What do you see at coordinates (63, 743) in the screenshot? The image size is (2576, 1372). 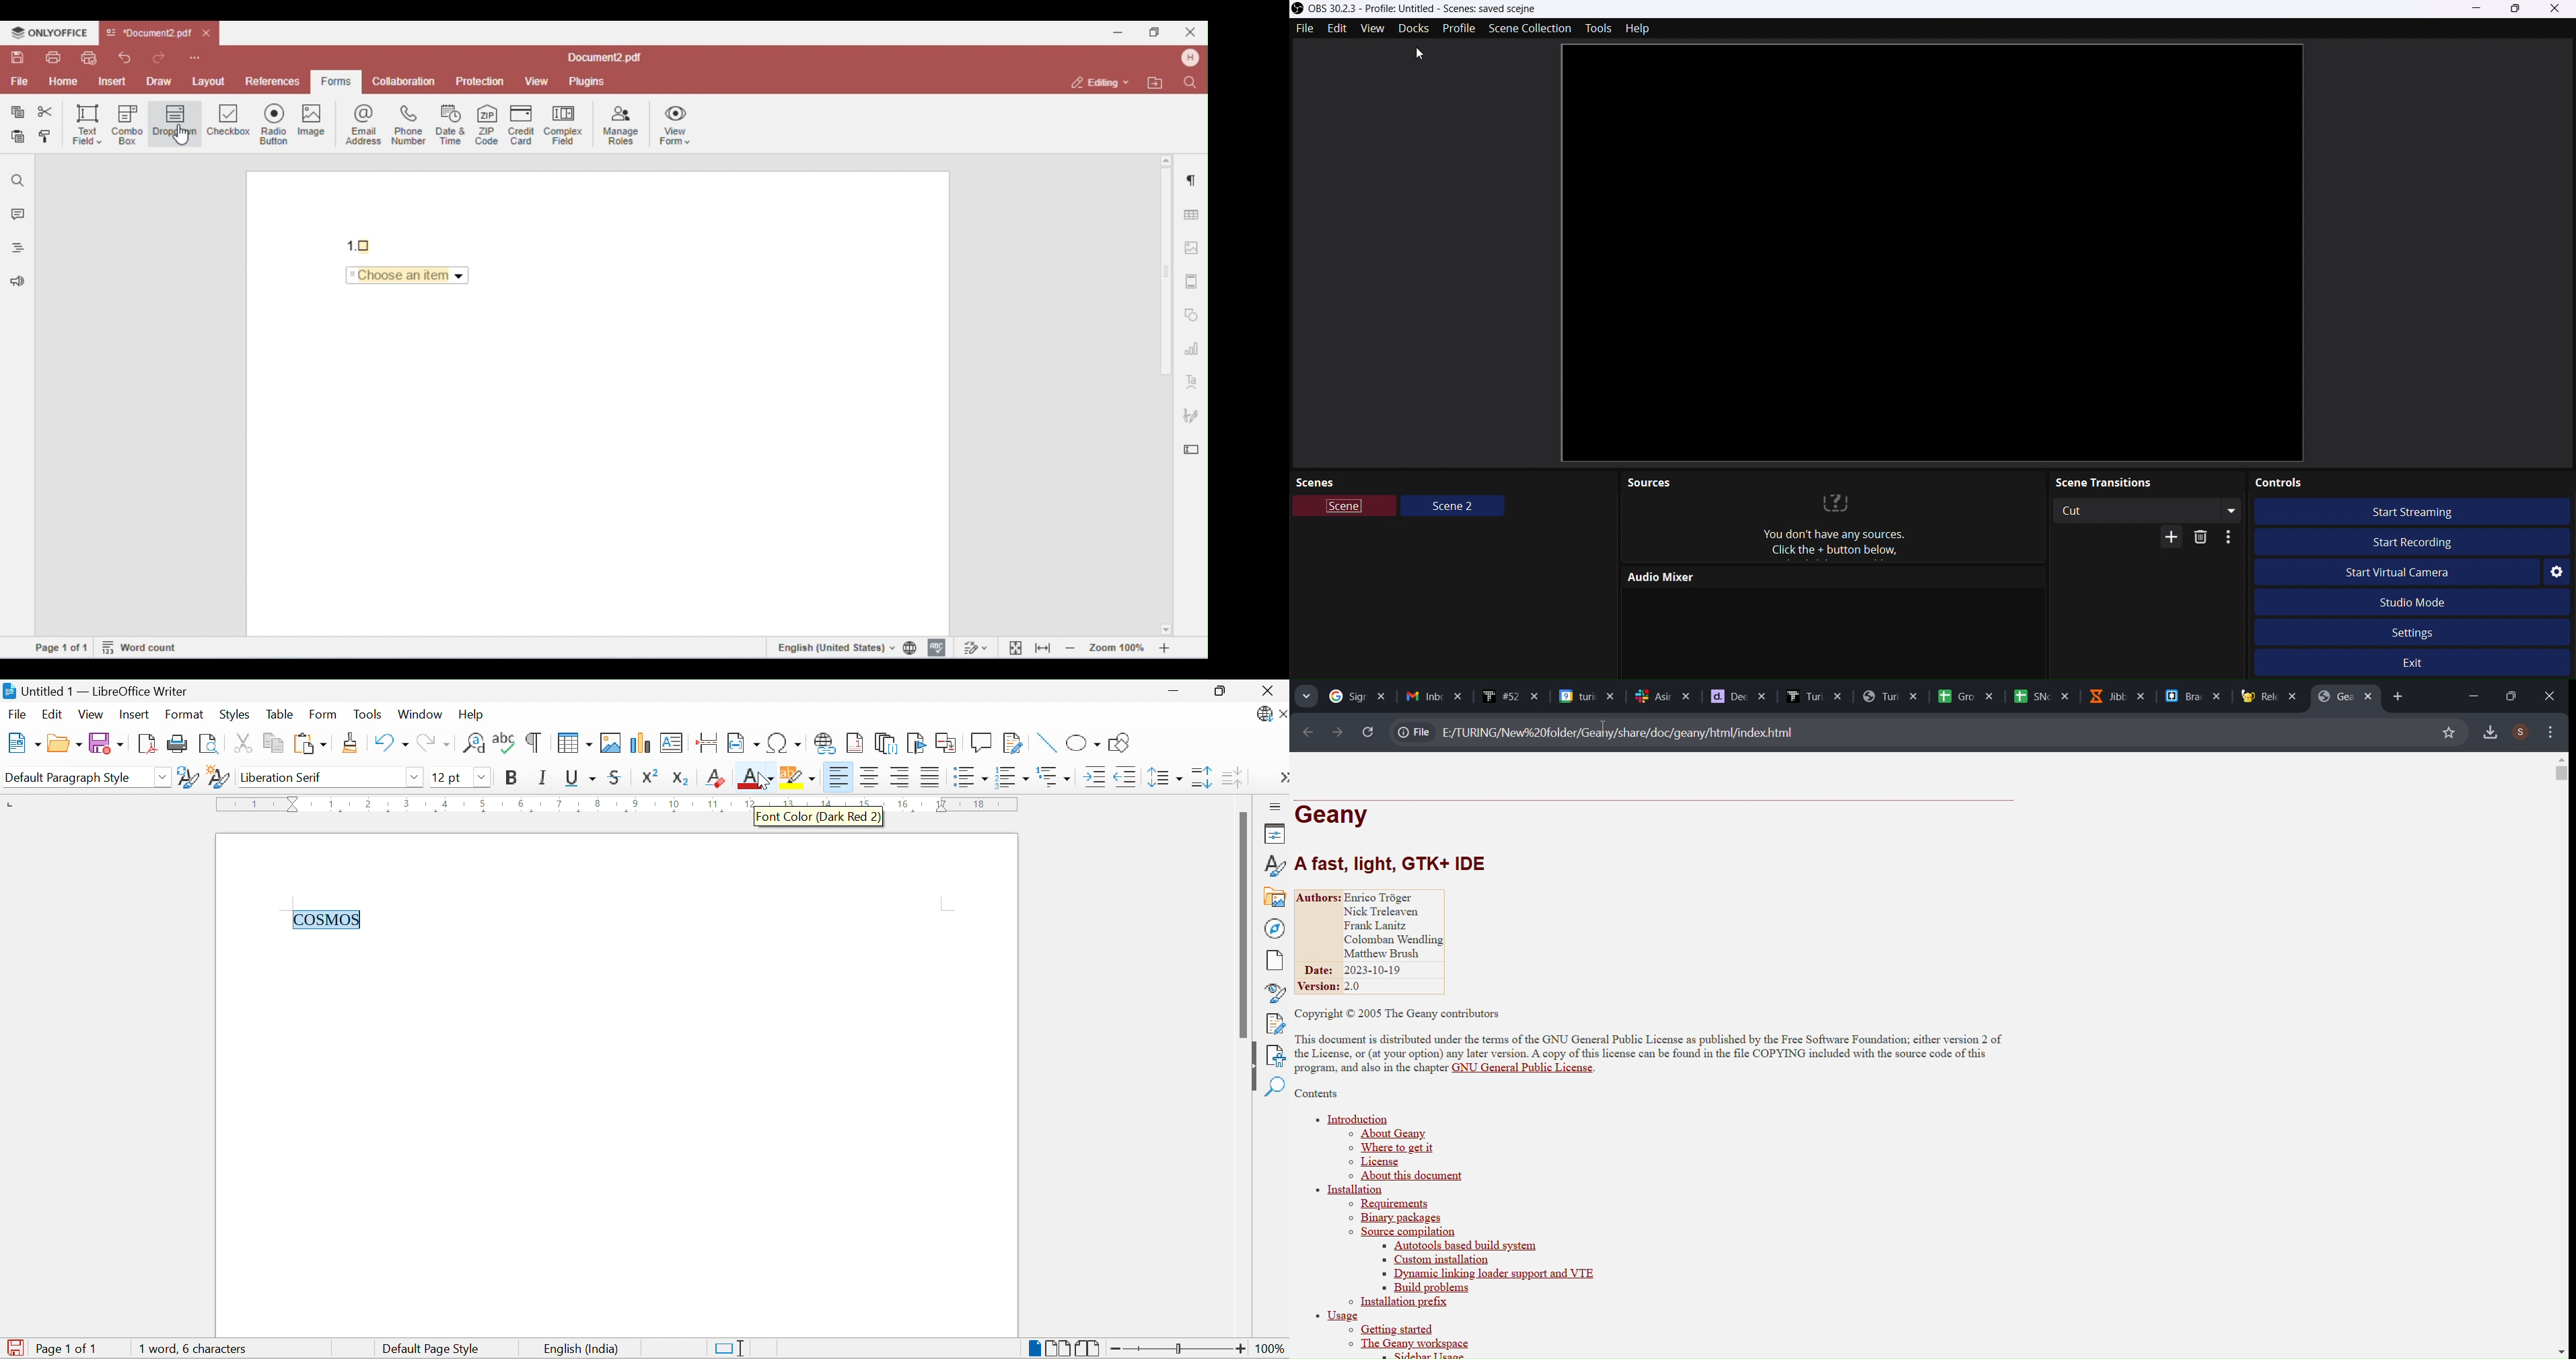 I see `Open` at bounding box center [63, 743].